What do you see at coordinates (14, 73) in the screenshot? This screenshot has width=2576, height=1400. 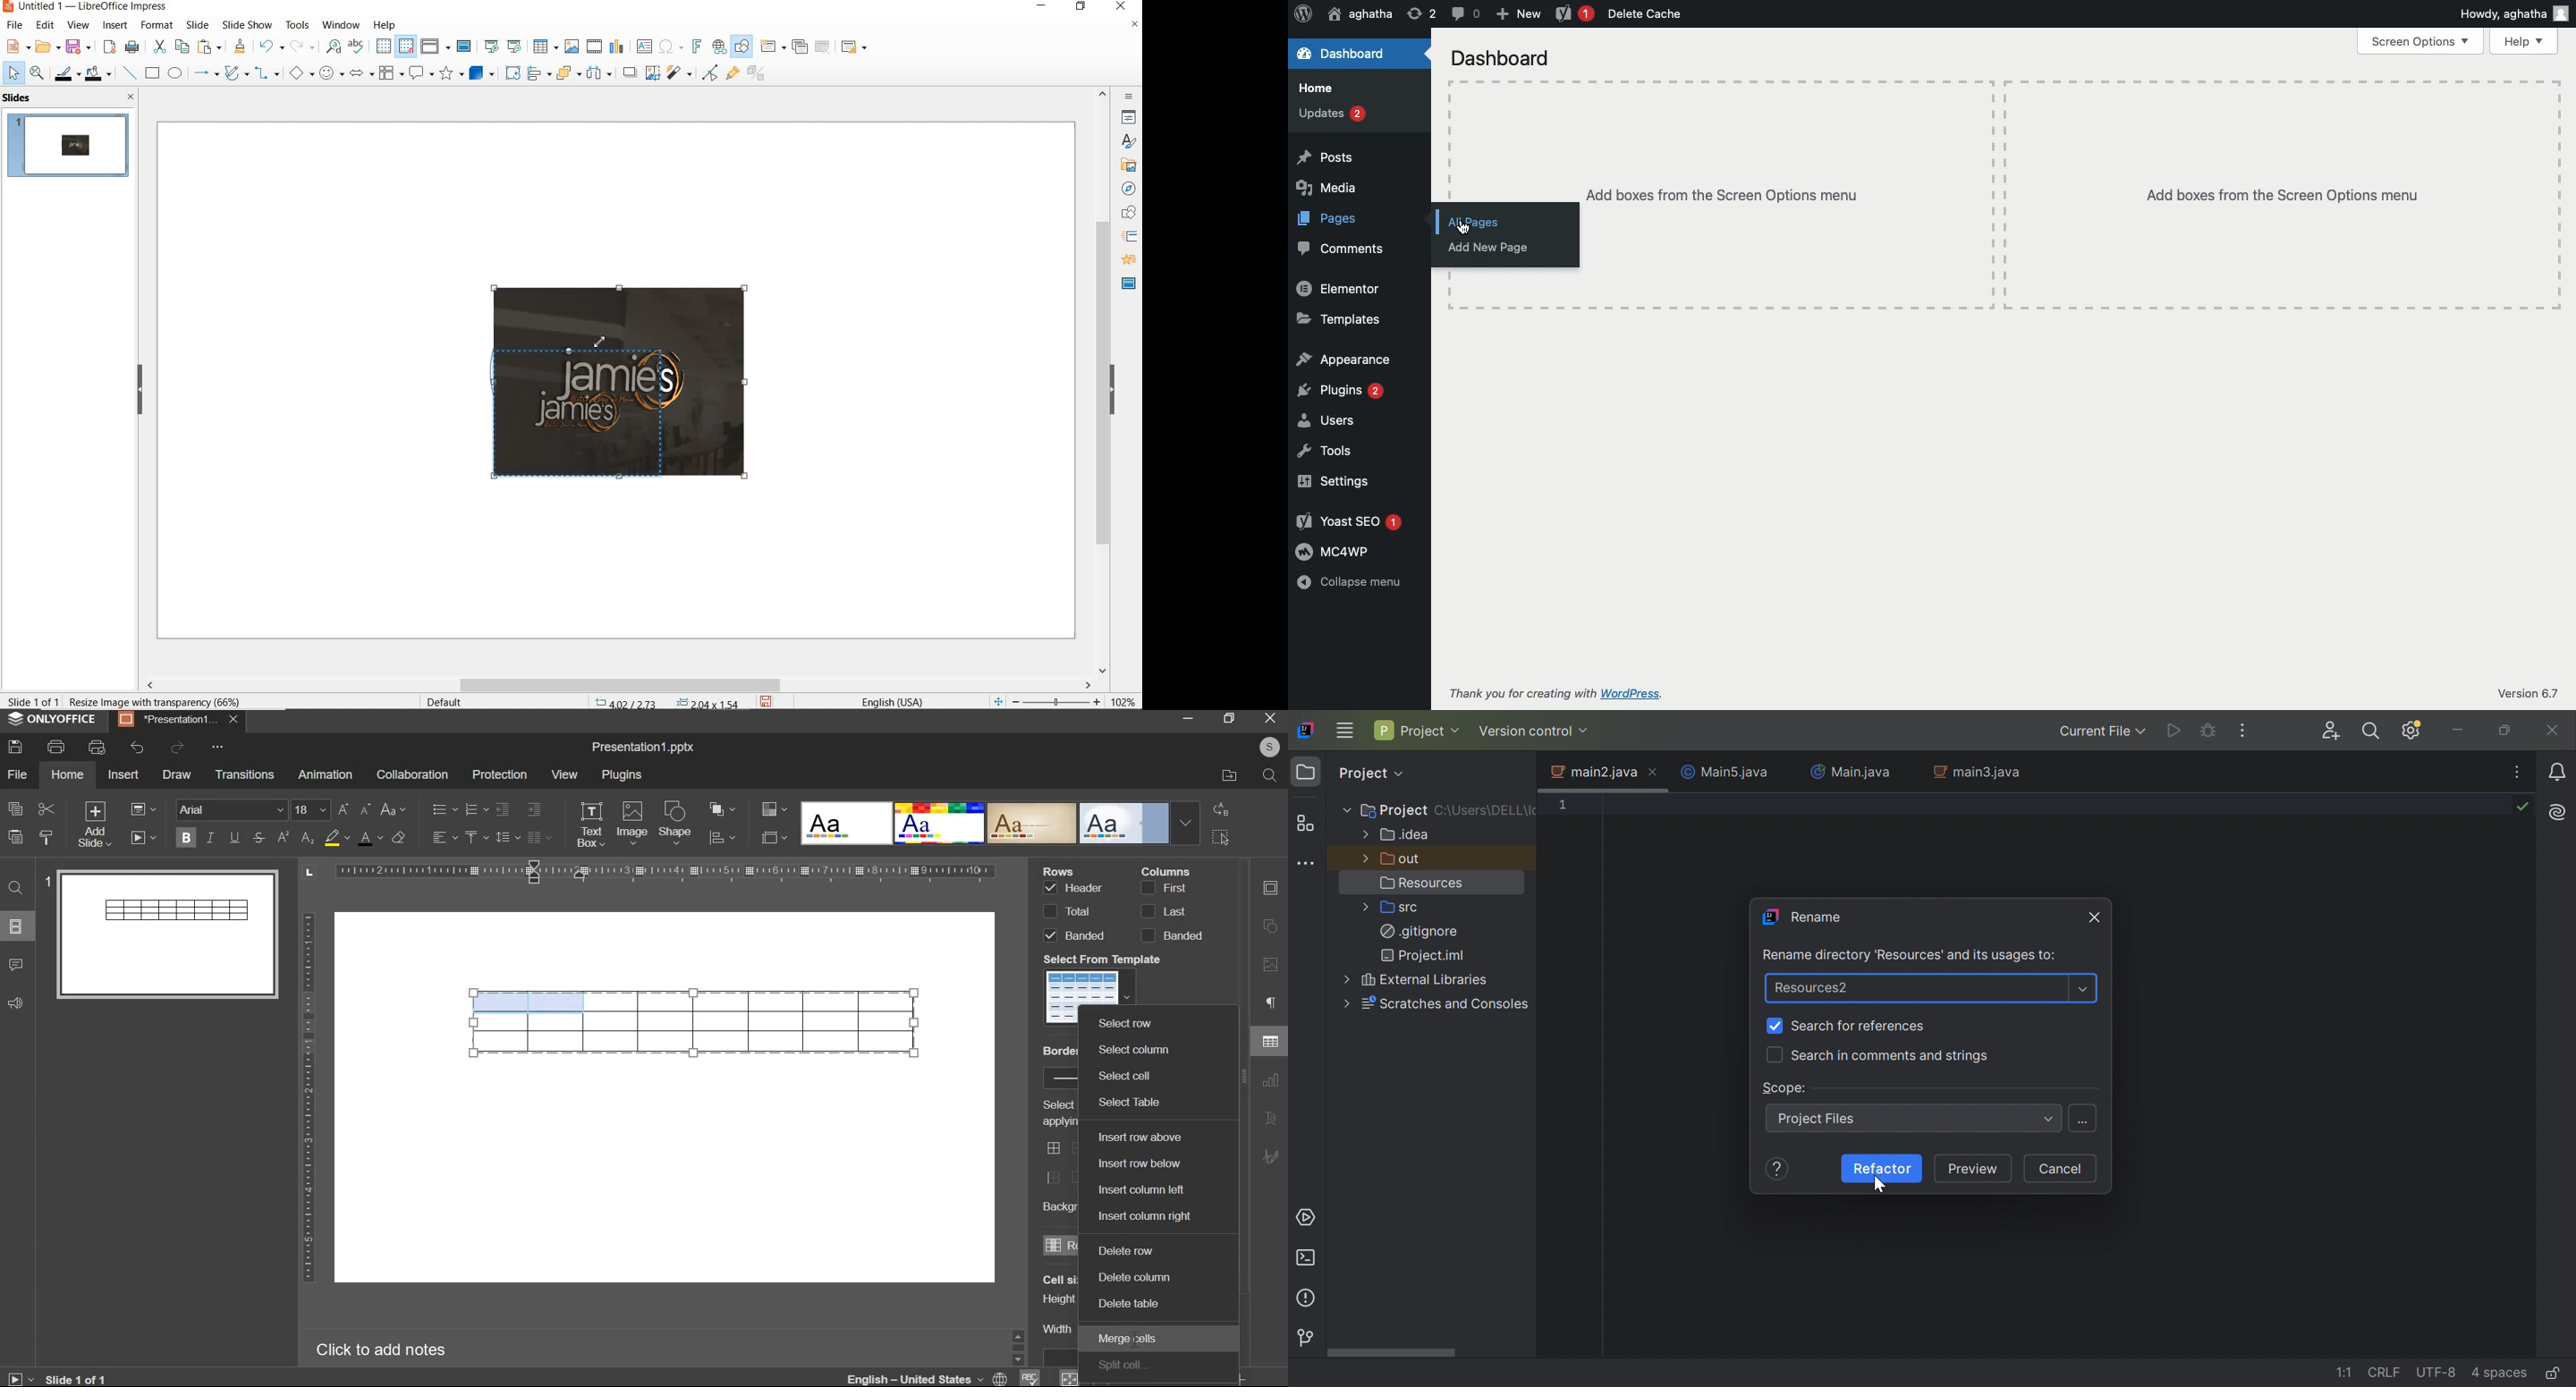 I see `select` at bounding box center [14, 73].